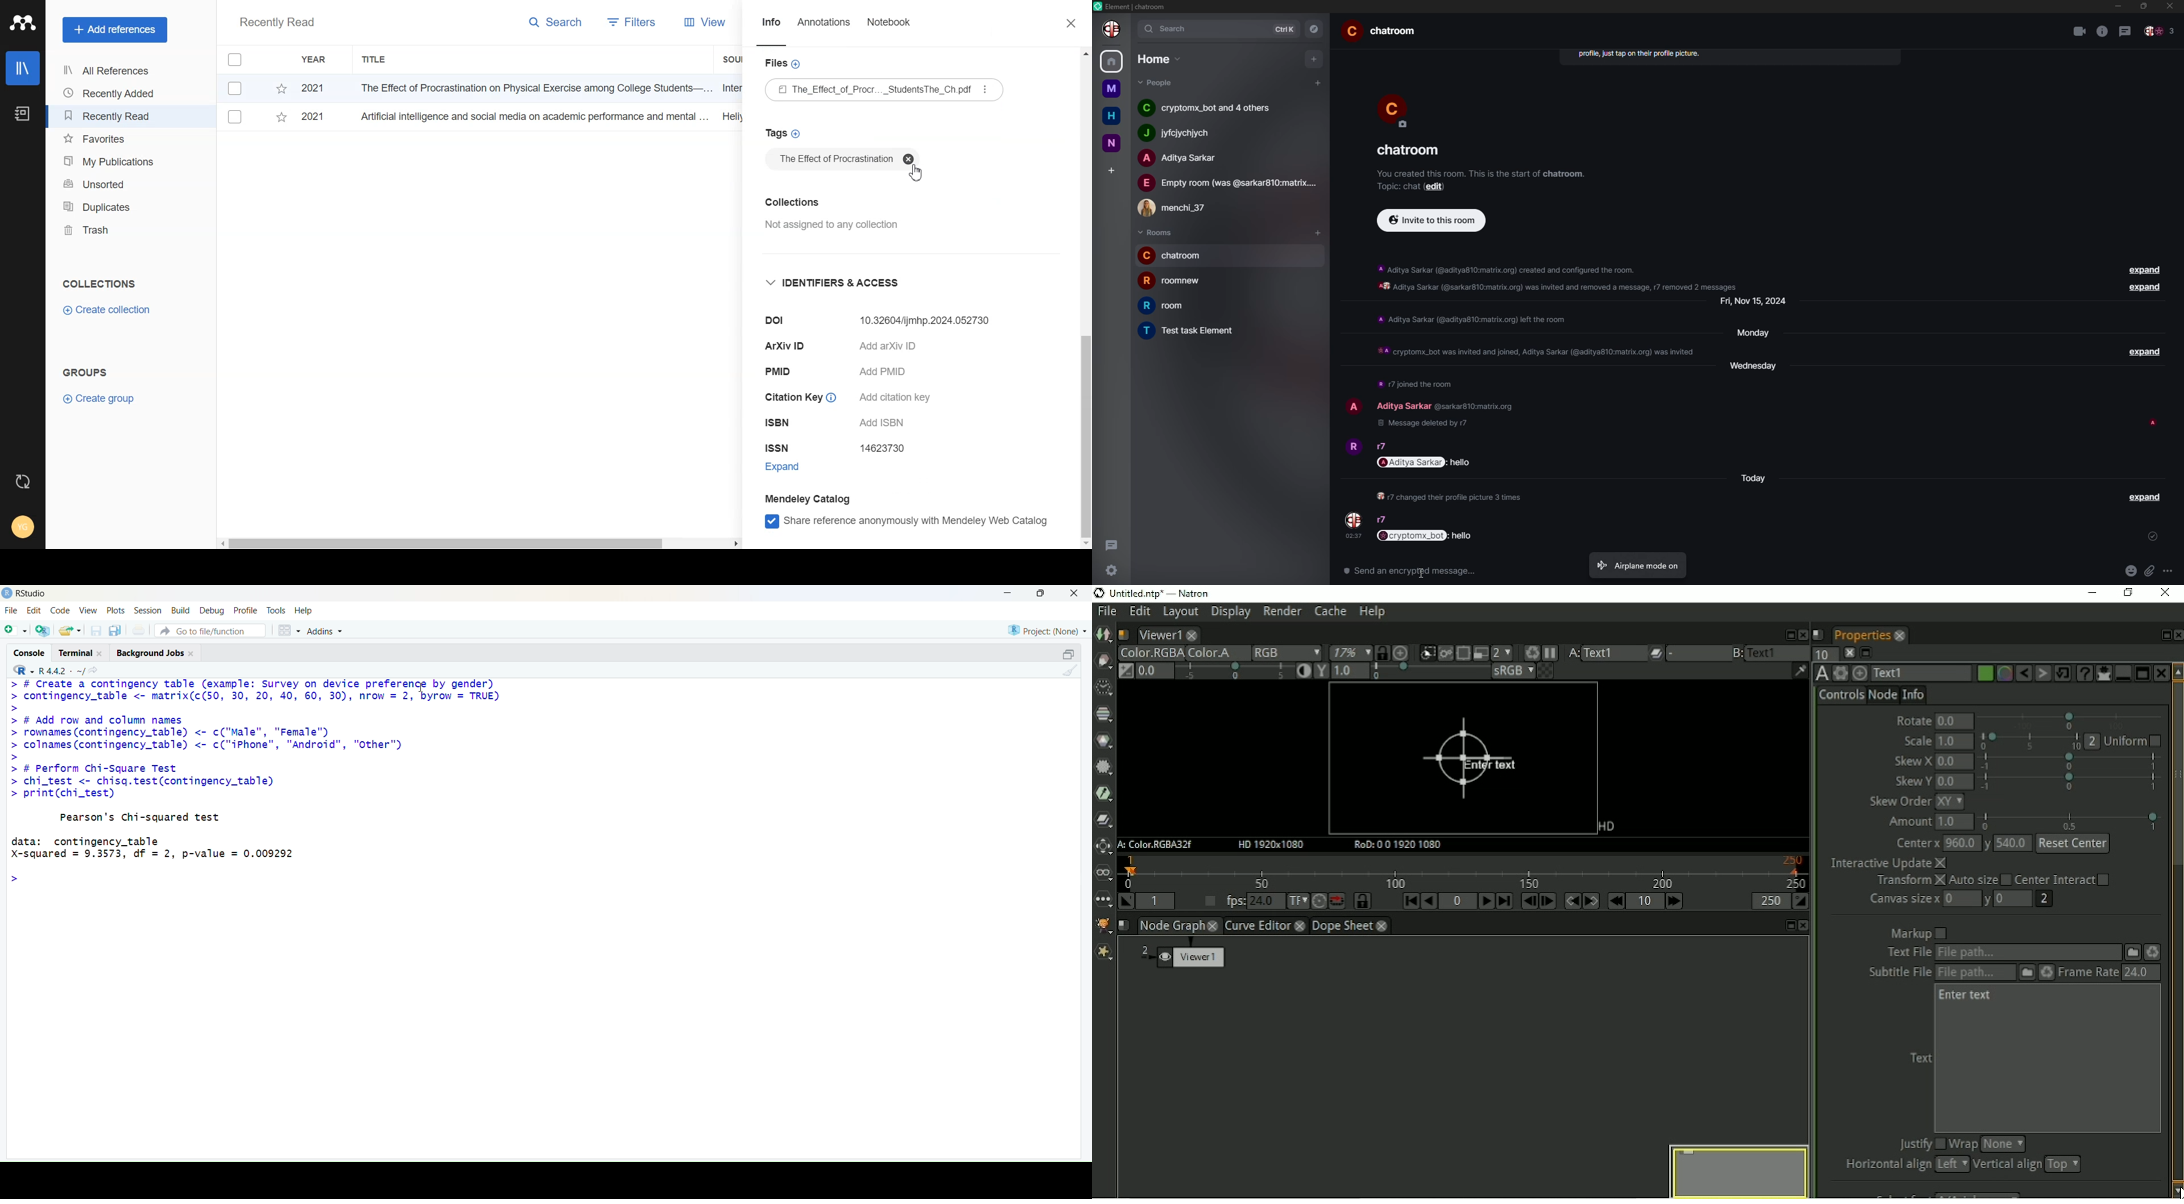 The height and width of the screenshot is (1204, 2184). What do you see at coordinates (143, 782) in the screenshot?
I see `> # Perform Chi-Square Test
> chi_test <- chisq.test(contingency_table)
> print(chi_test)` at bounding box center [143, 782].